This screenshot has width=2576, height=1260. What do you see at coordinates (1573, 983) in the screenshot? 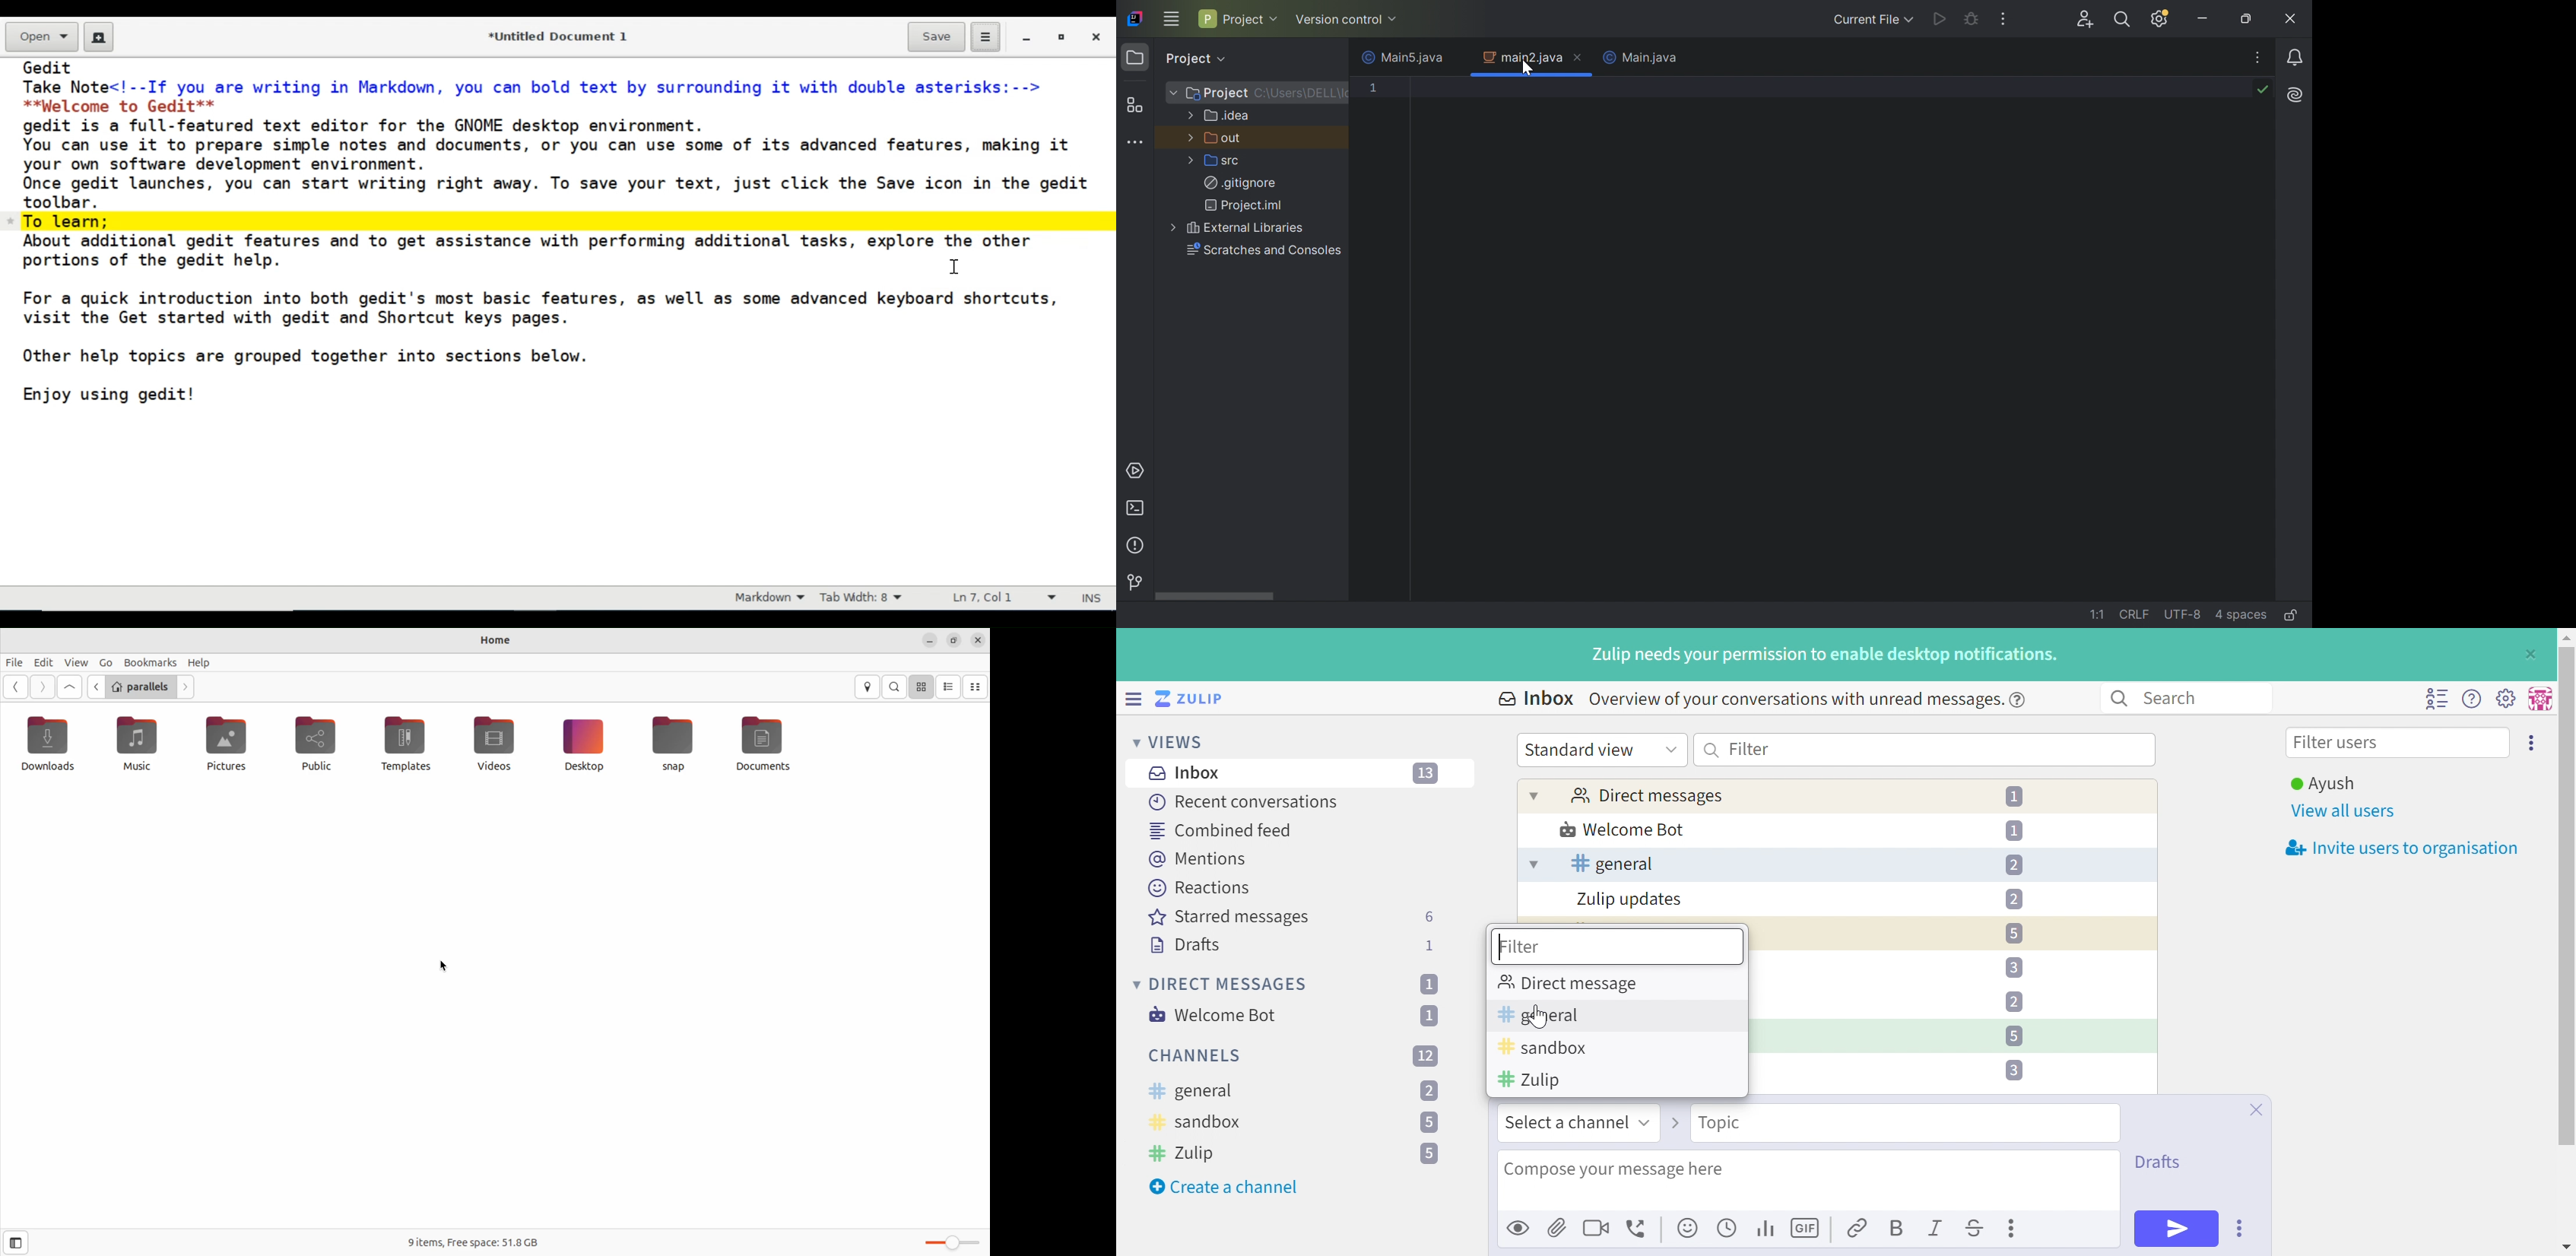
I see `Direct message` at bounding box center [1573, 983].